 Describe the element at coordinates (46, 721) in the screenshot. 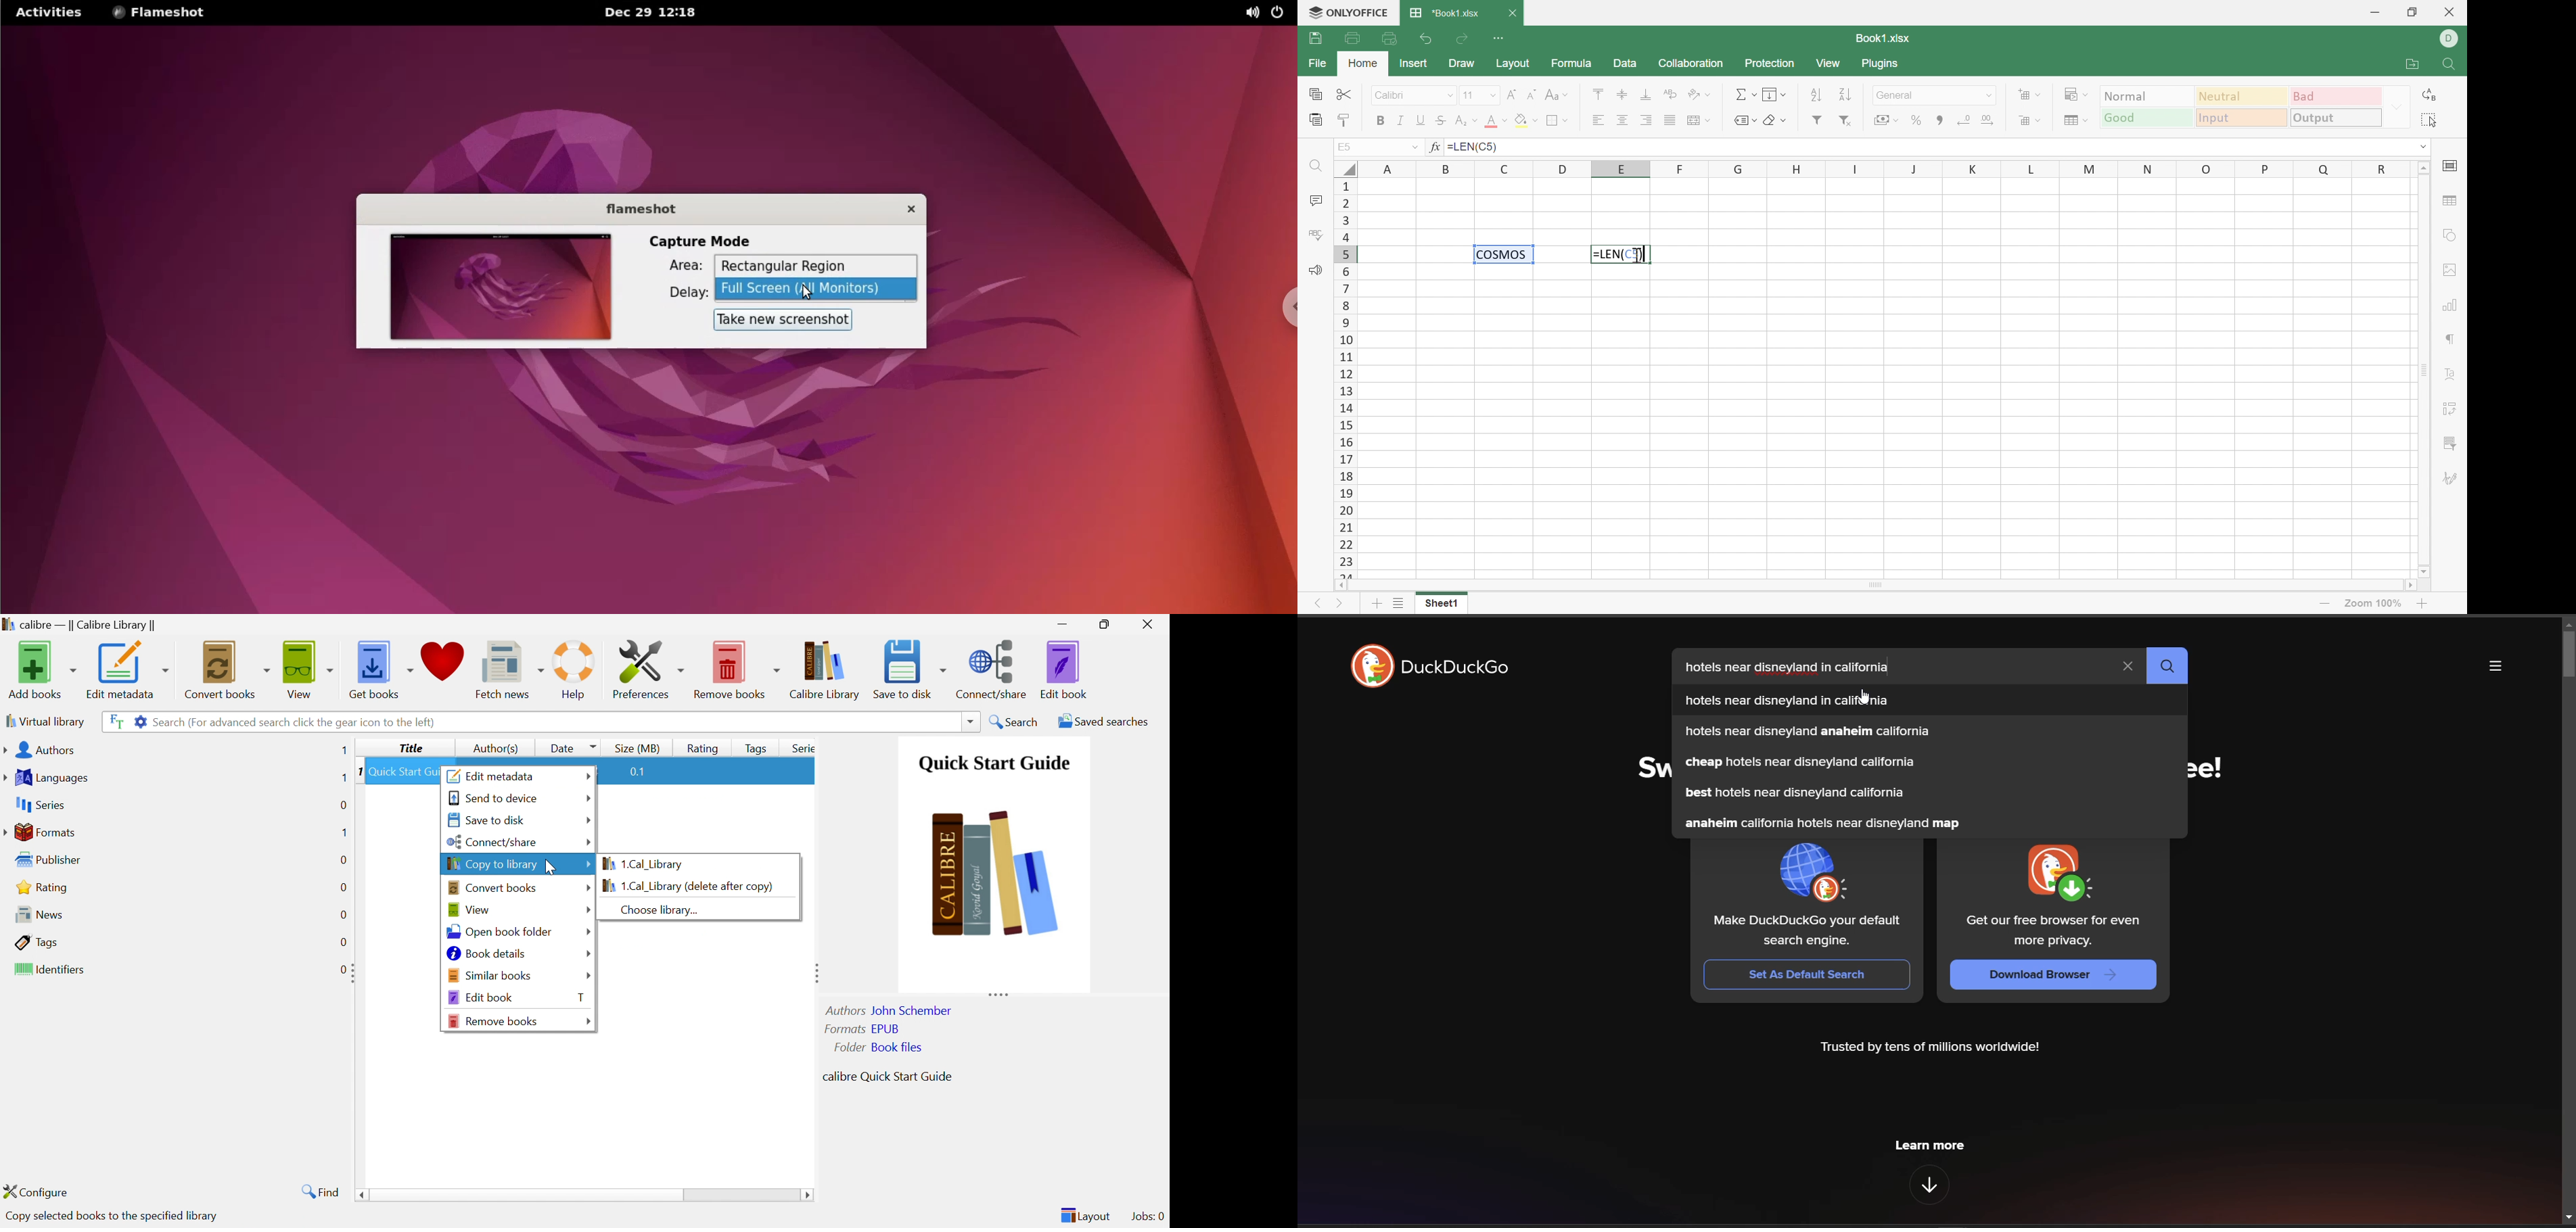

I see `Virtual library` at that location.